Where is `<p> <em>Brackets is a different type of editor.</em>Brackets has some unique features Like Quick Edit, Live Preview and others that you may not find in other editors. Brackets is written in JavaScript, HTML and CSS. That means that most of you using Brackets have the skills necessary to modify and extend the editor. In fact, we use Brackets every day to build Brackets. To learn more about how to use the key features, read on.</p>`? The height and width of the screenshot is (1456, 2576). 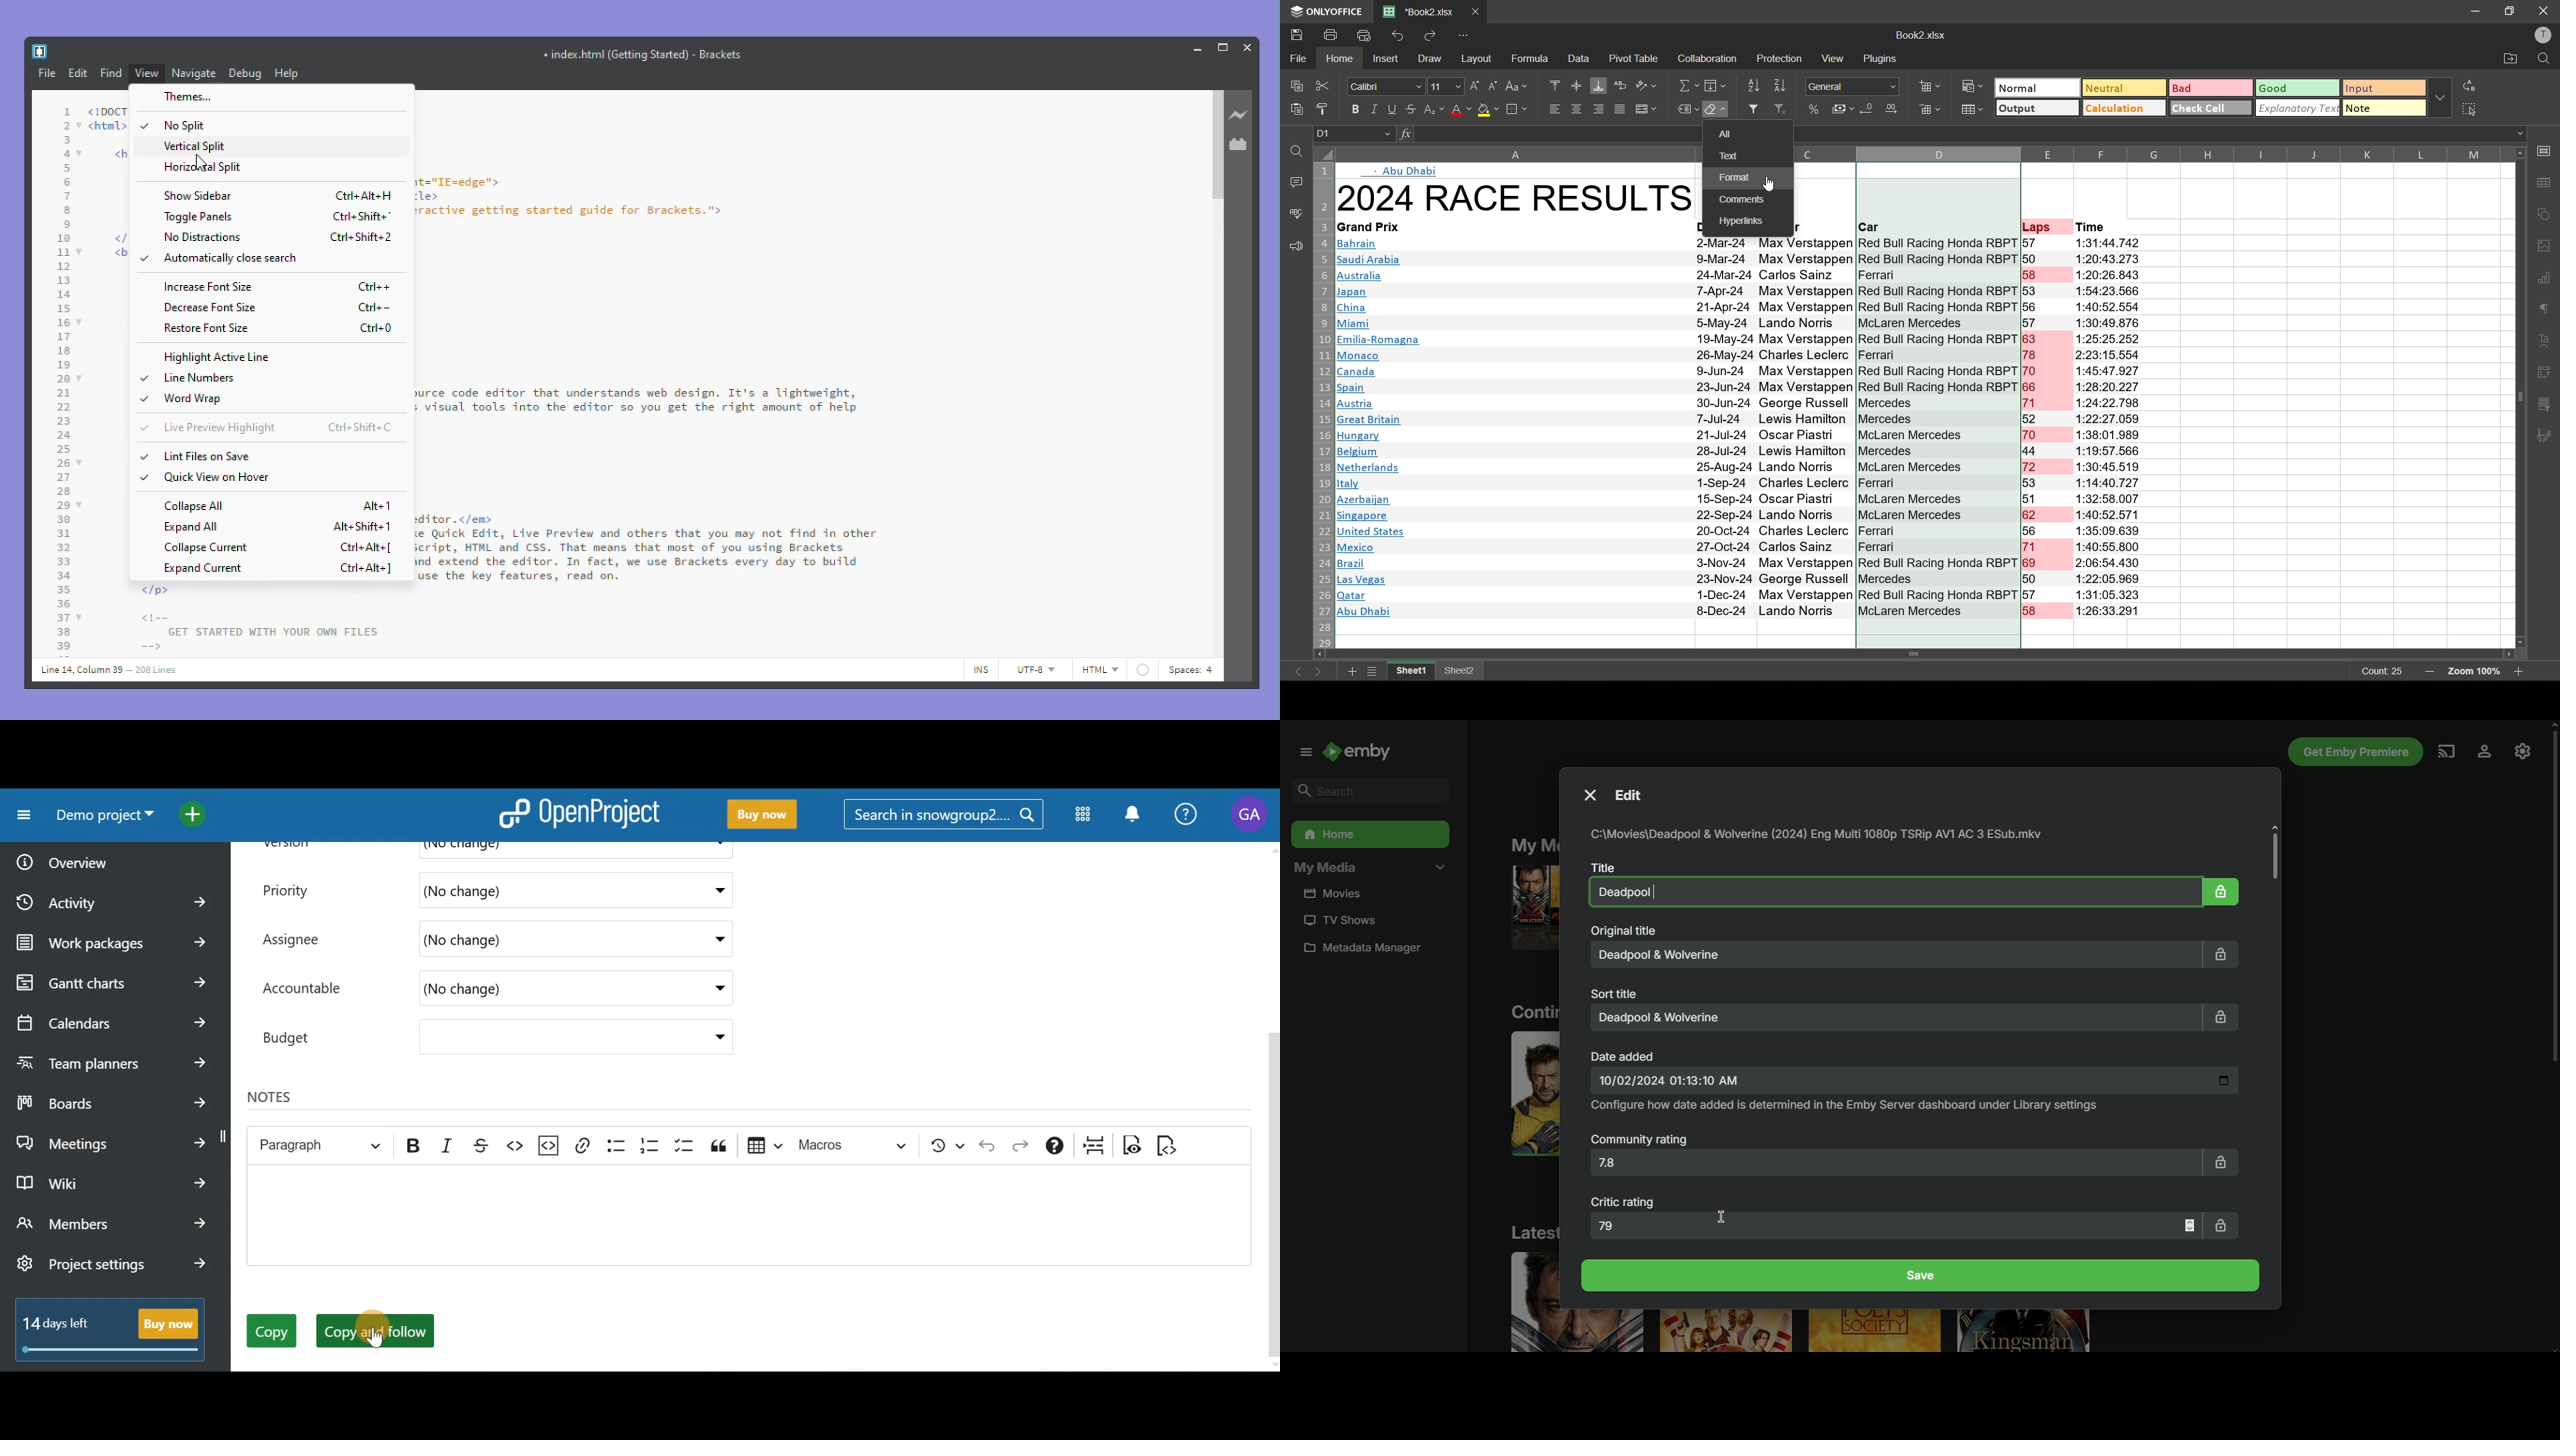 <p> <em>Brackets is a different type of editor.</em>Brackets has some unique features Like Quick Edit, Live Preview and others that you may not find in other editors. Brackets is written in JavaScript, HTML and CSS. That means that most of you using Brackets have the skills necessary to modify and extend the editor. In fact, we use Brackets every day to build Brackets. To learn more about how to use the key features, read on.</p> is located at coordinates (647, 549).